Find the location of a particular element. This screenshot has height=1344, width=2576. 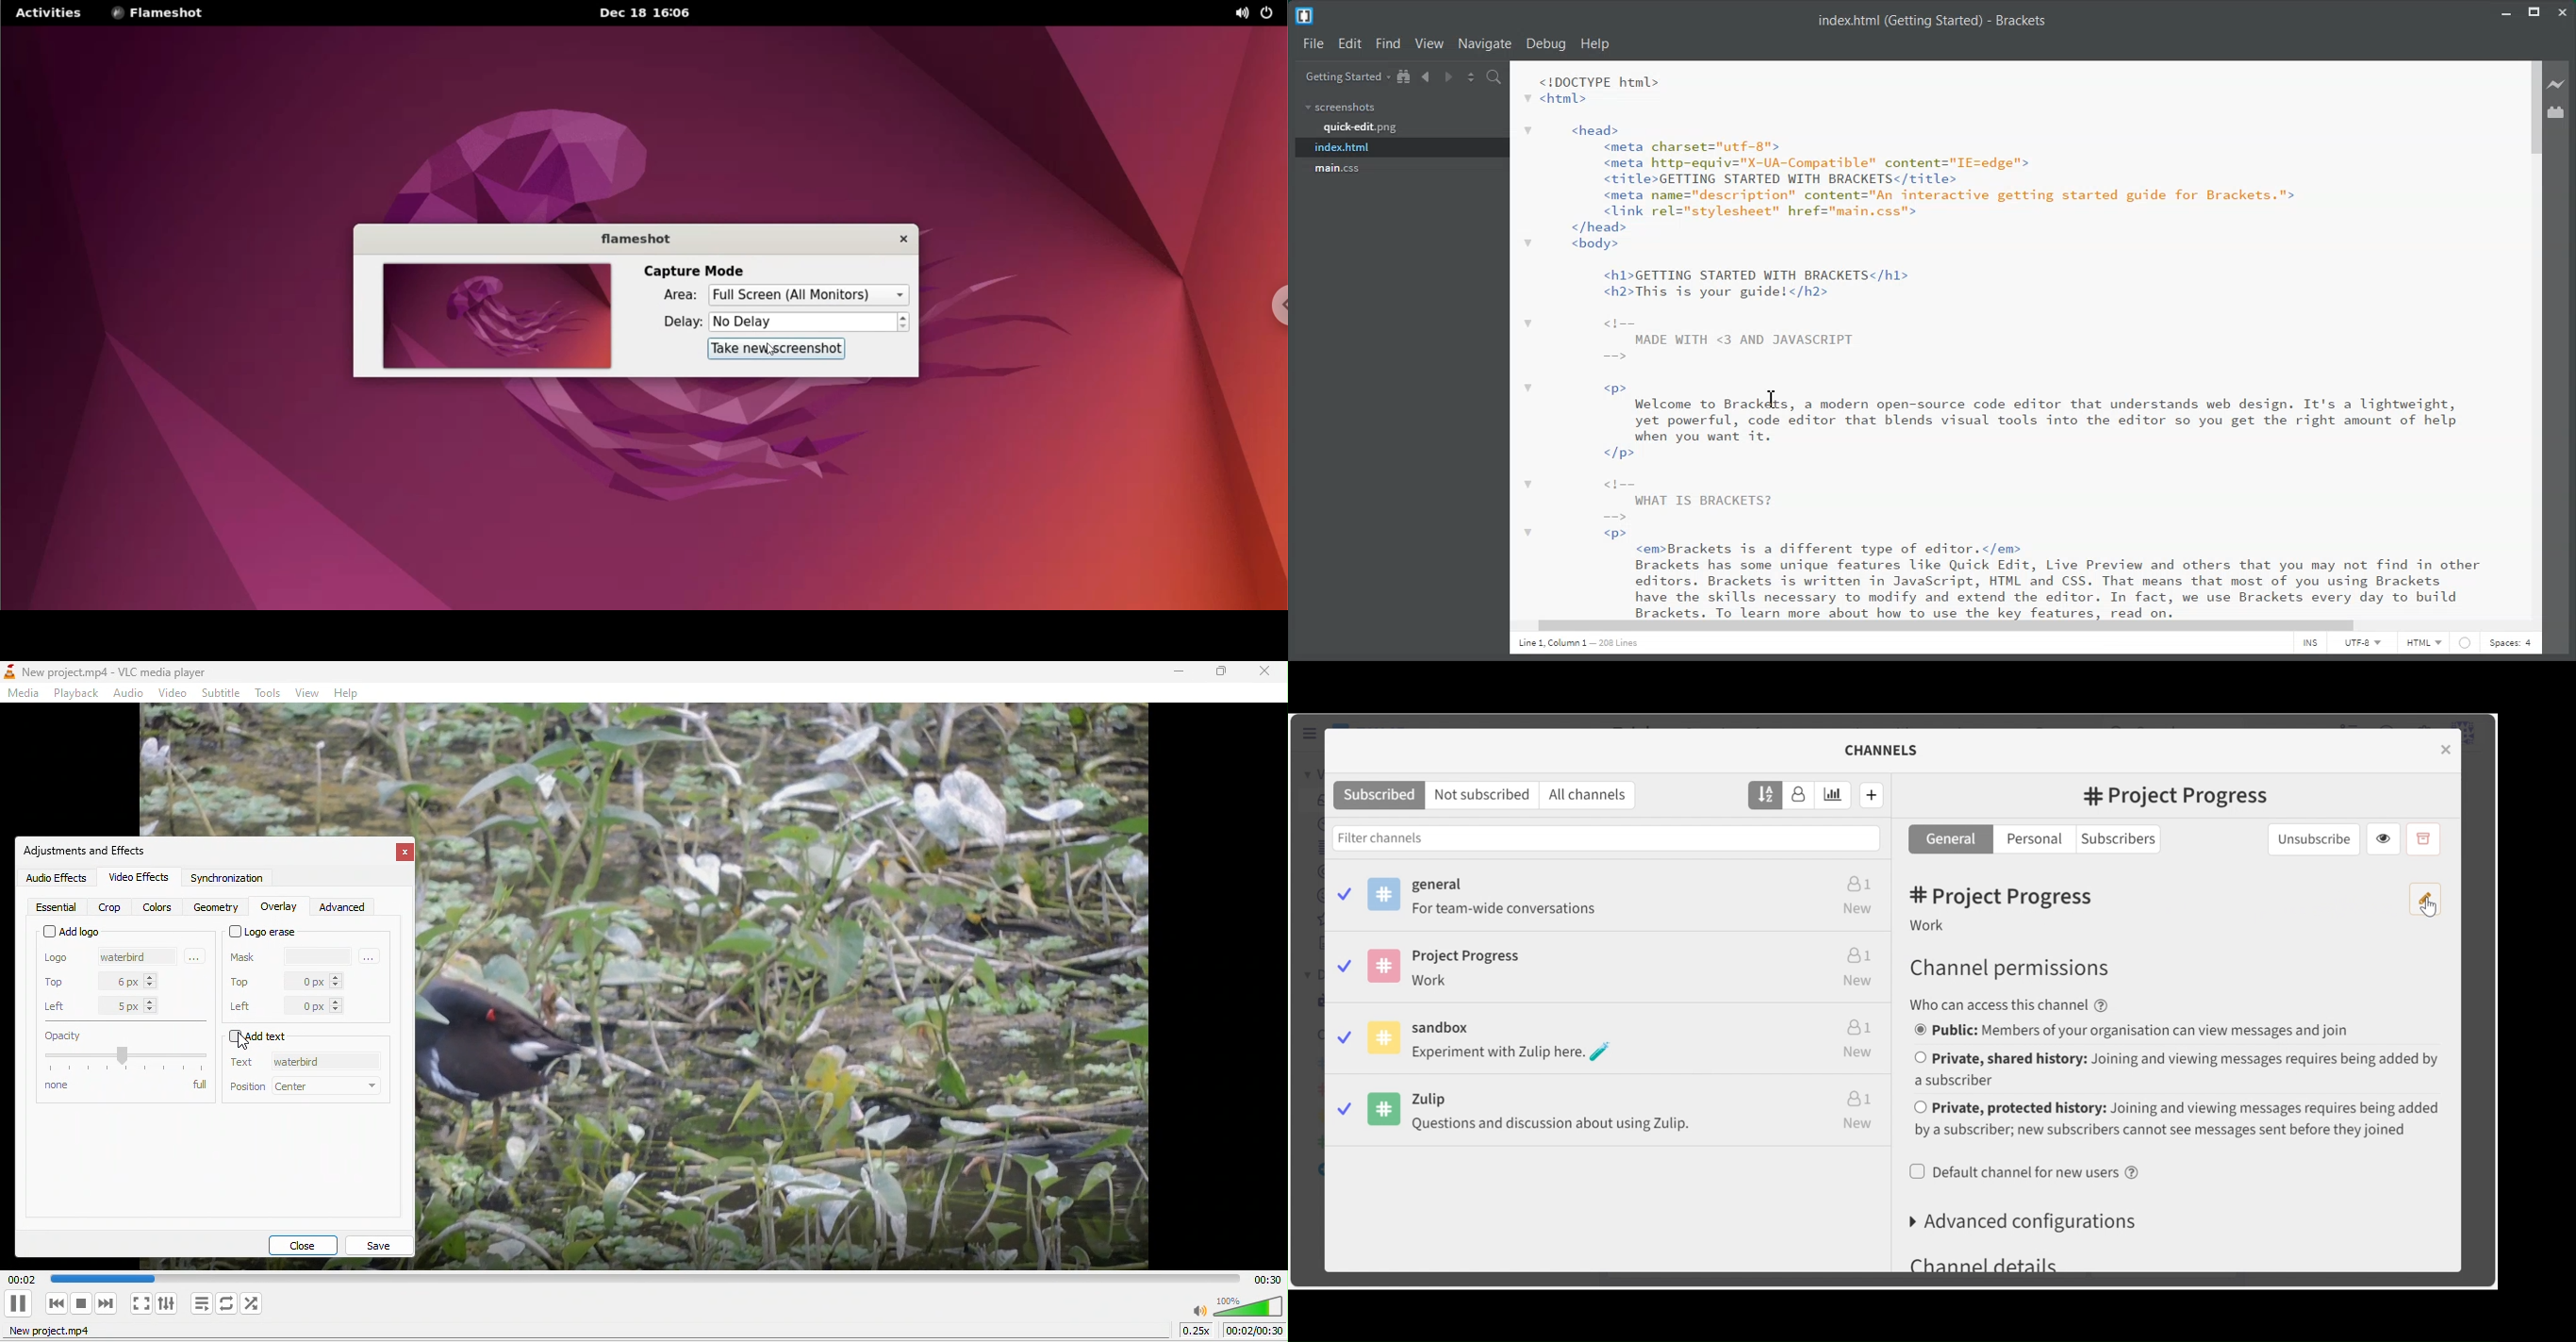

new project.mp4 is located at coordinates (60, 1334).